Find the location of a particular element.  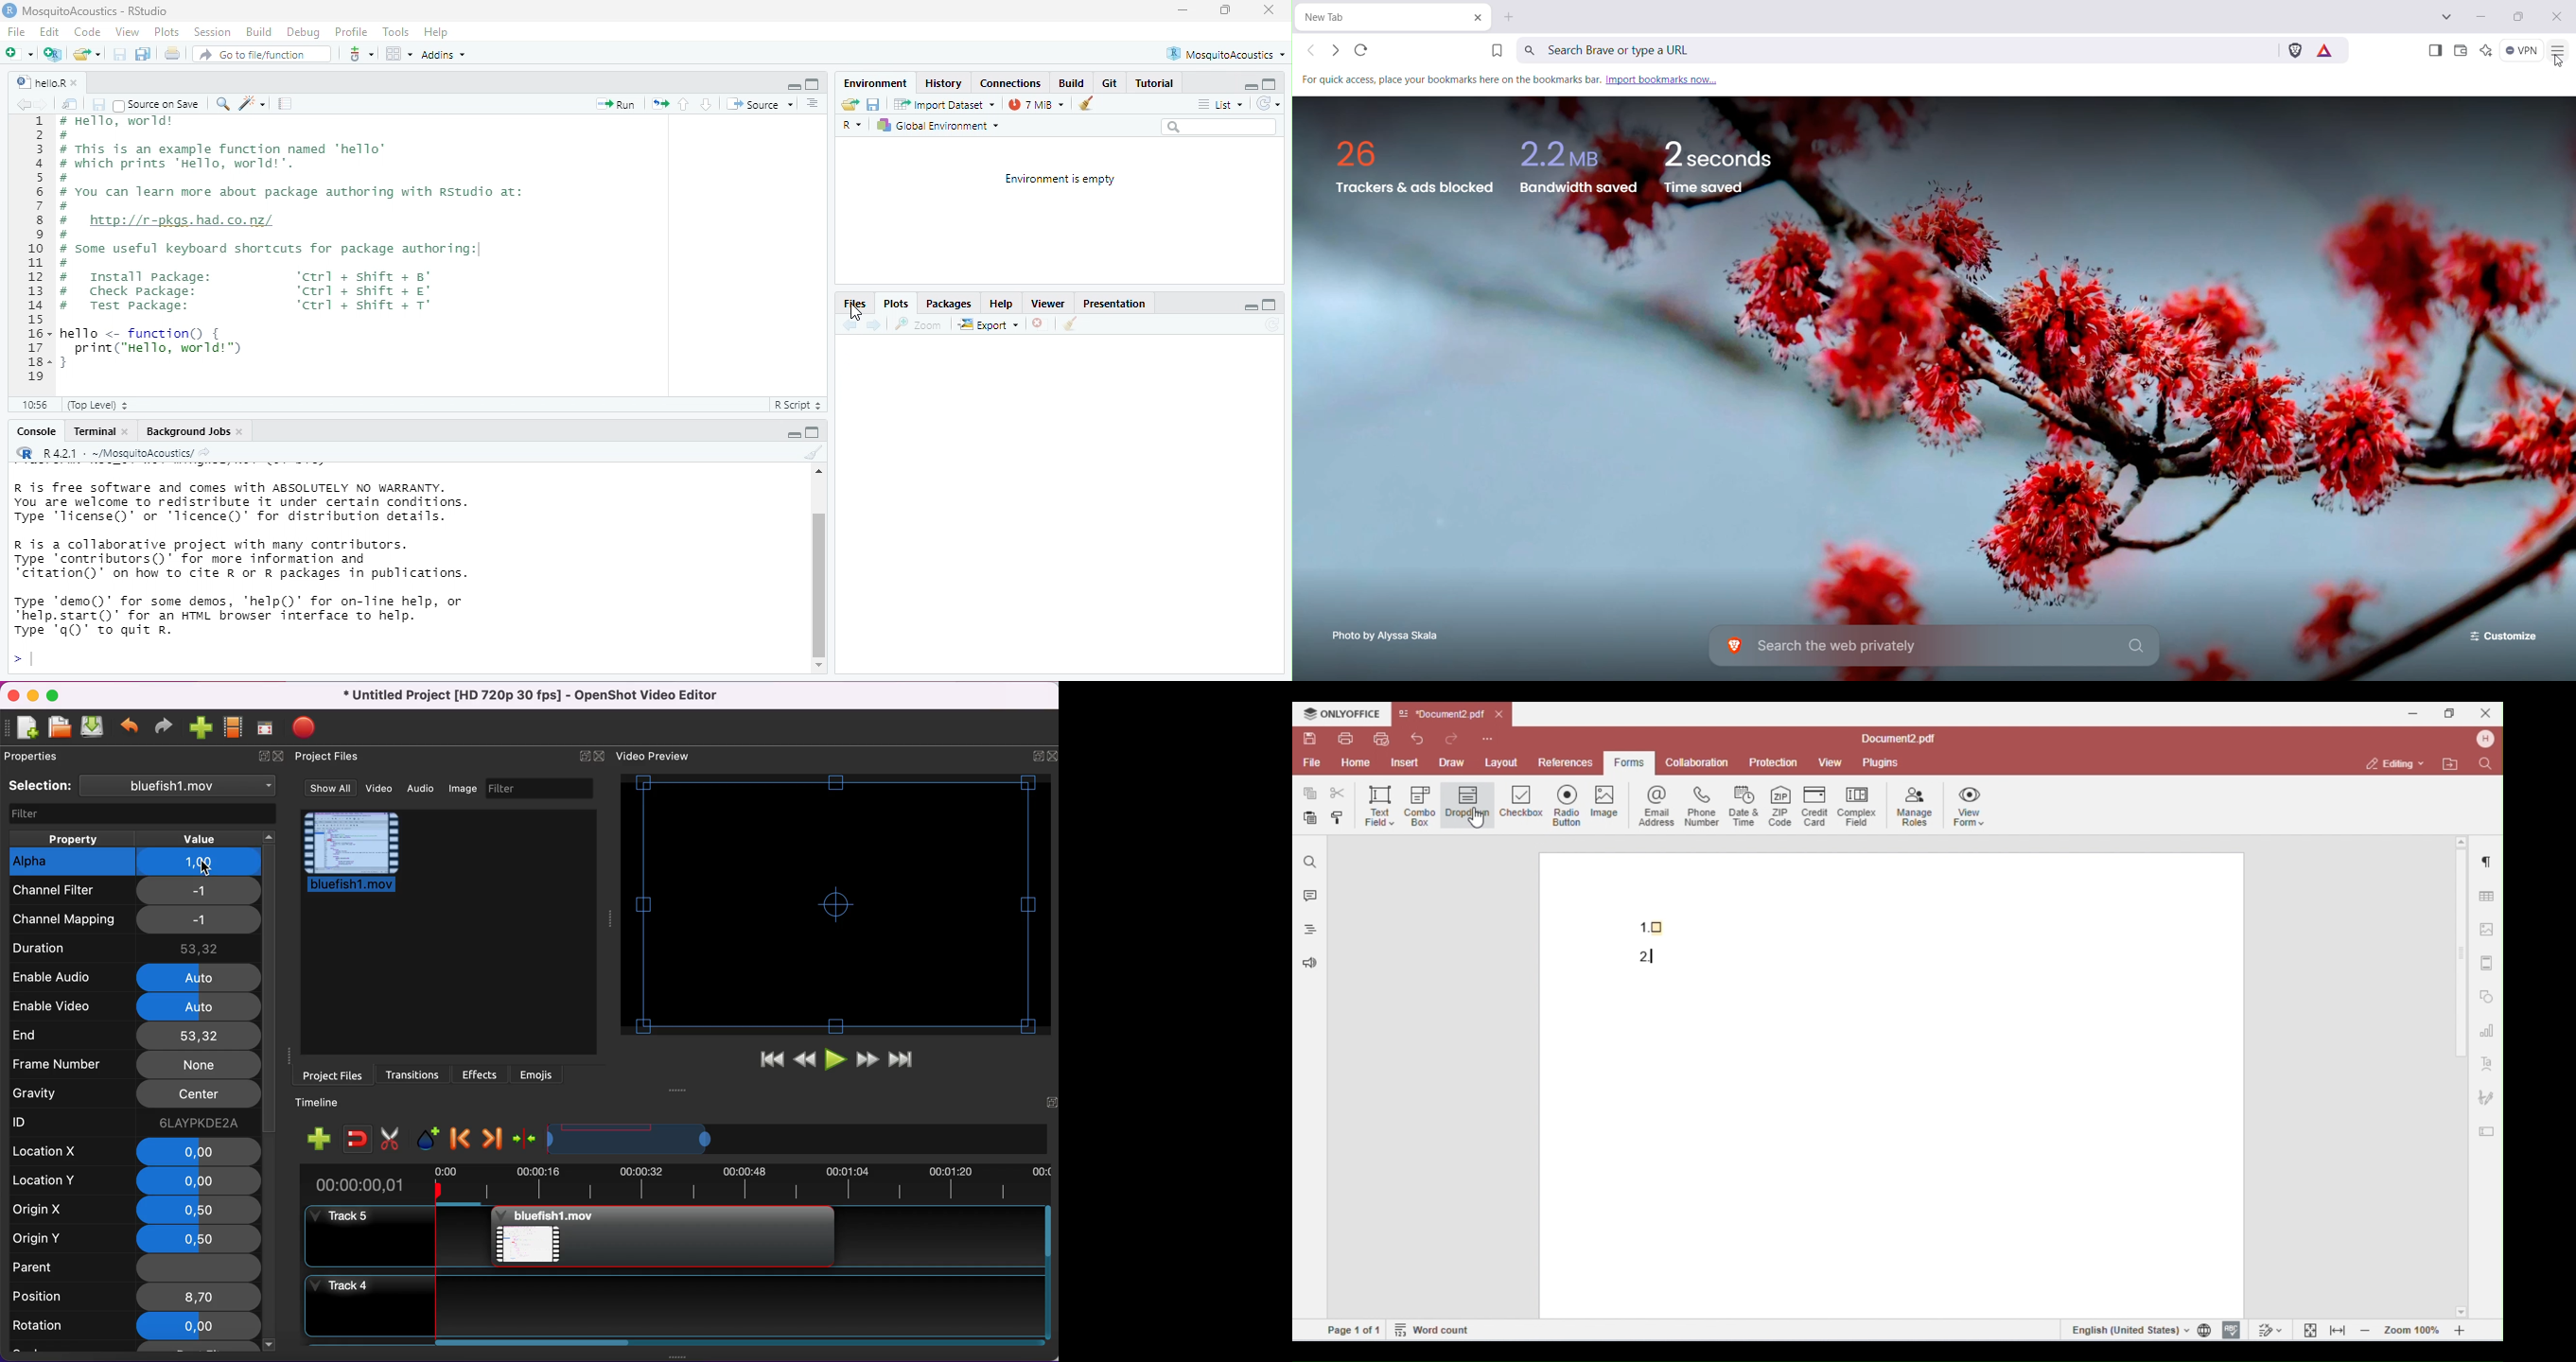

show in new window is located at coordinates (73, 104).